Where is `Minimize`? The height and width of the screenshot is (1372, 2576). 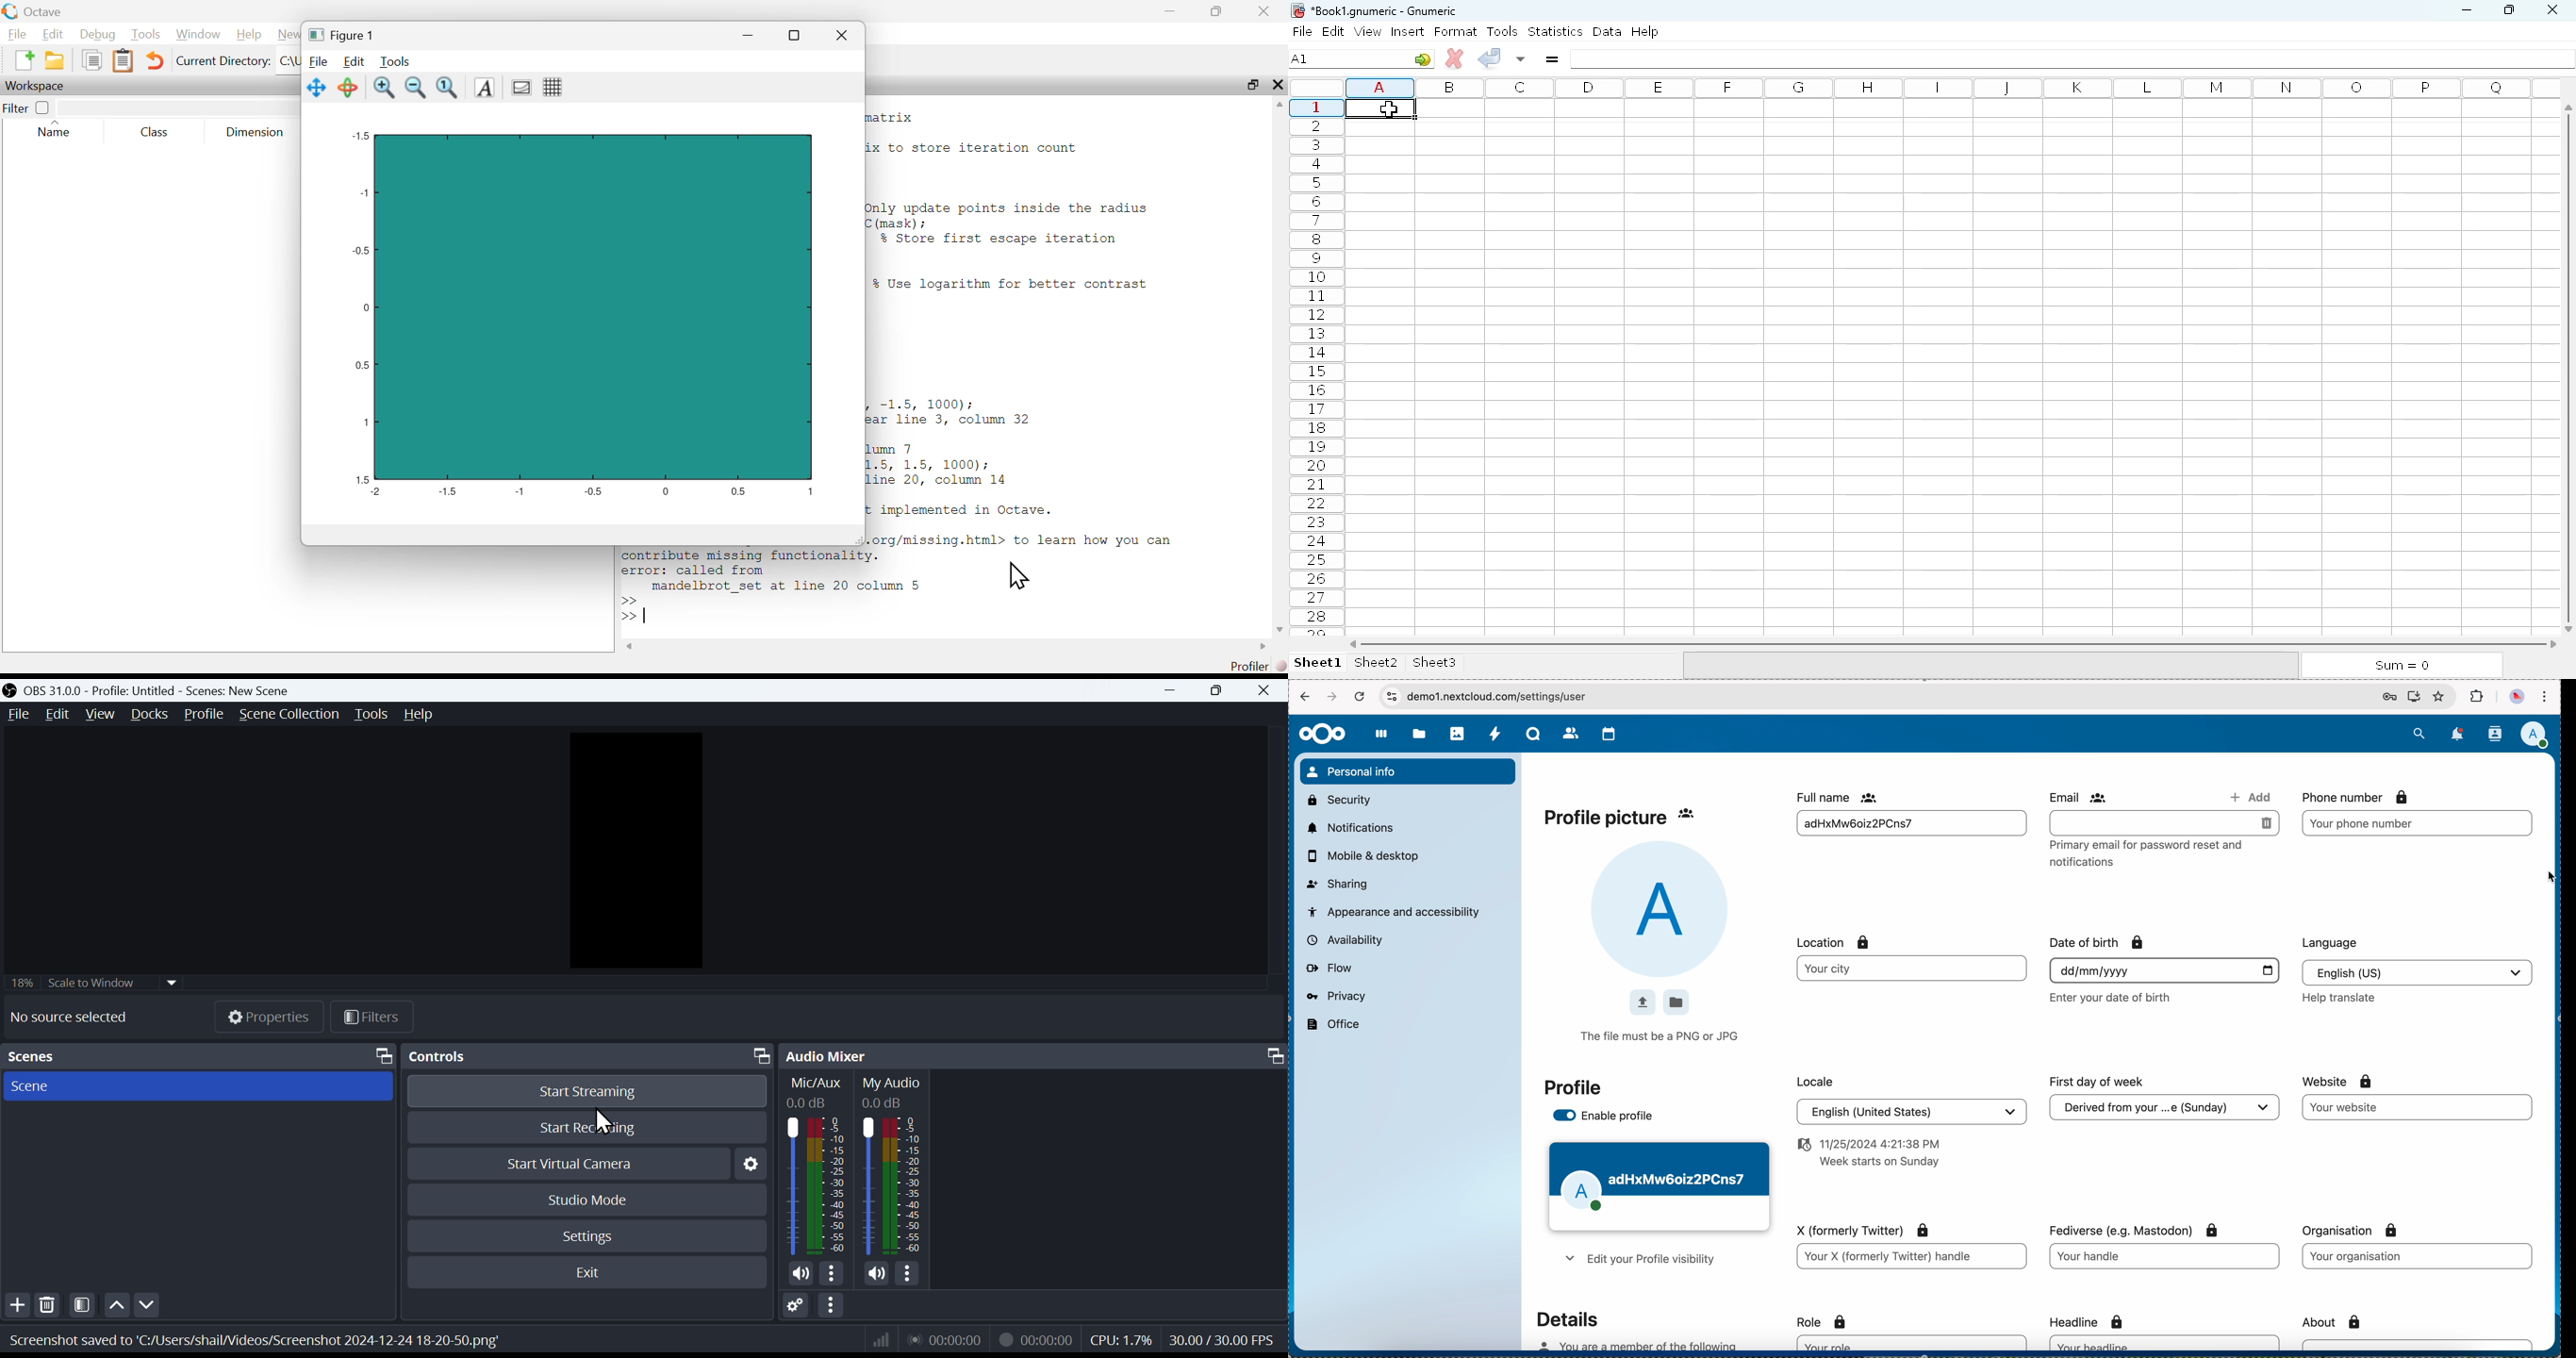
Minimize is located at coordinates (1170, 690).